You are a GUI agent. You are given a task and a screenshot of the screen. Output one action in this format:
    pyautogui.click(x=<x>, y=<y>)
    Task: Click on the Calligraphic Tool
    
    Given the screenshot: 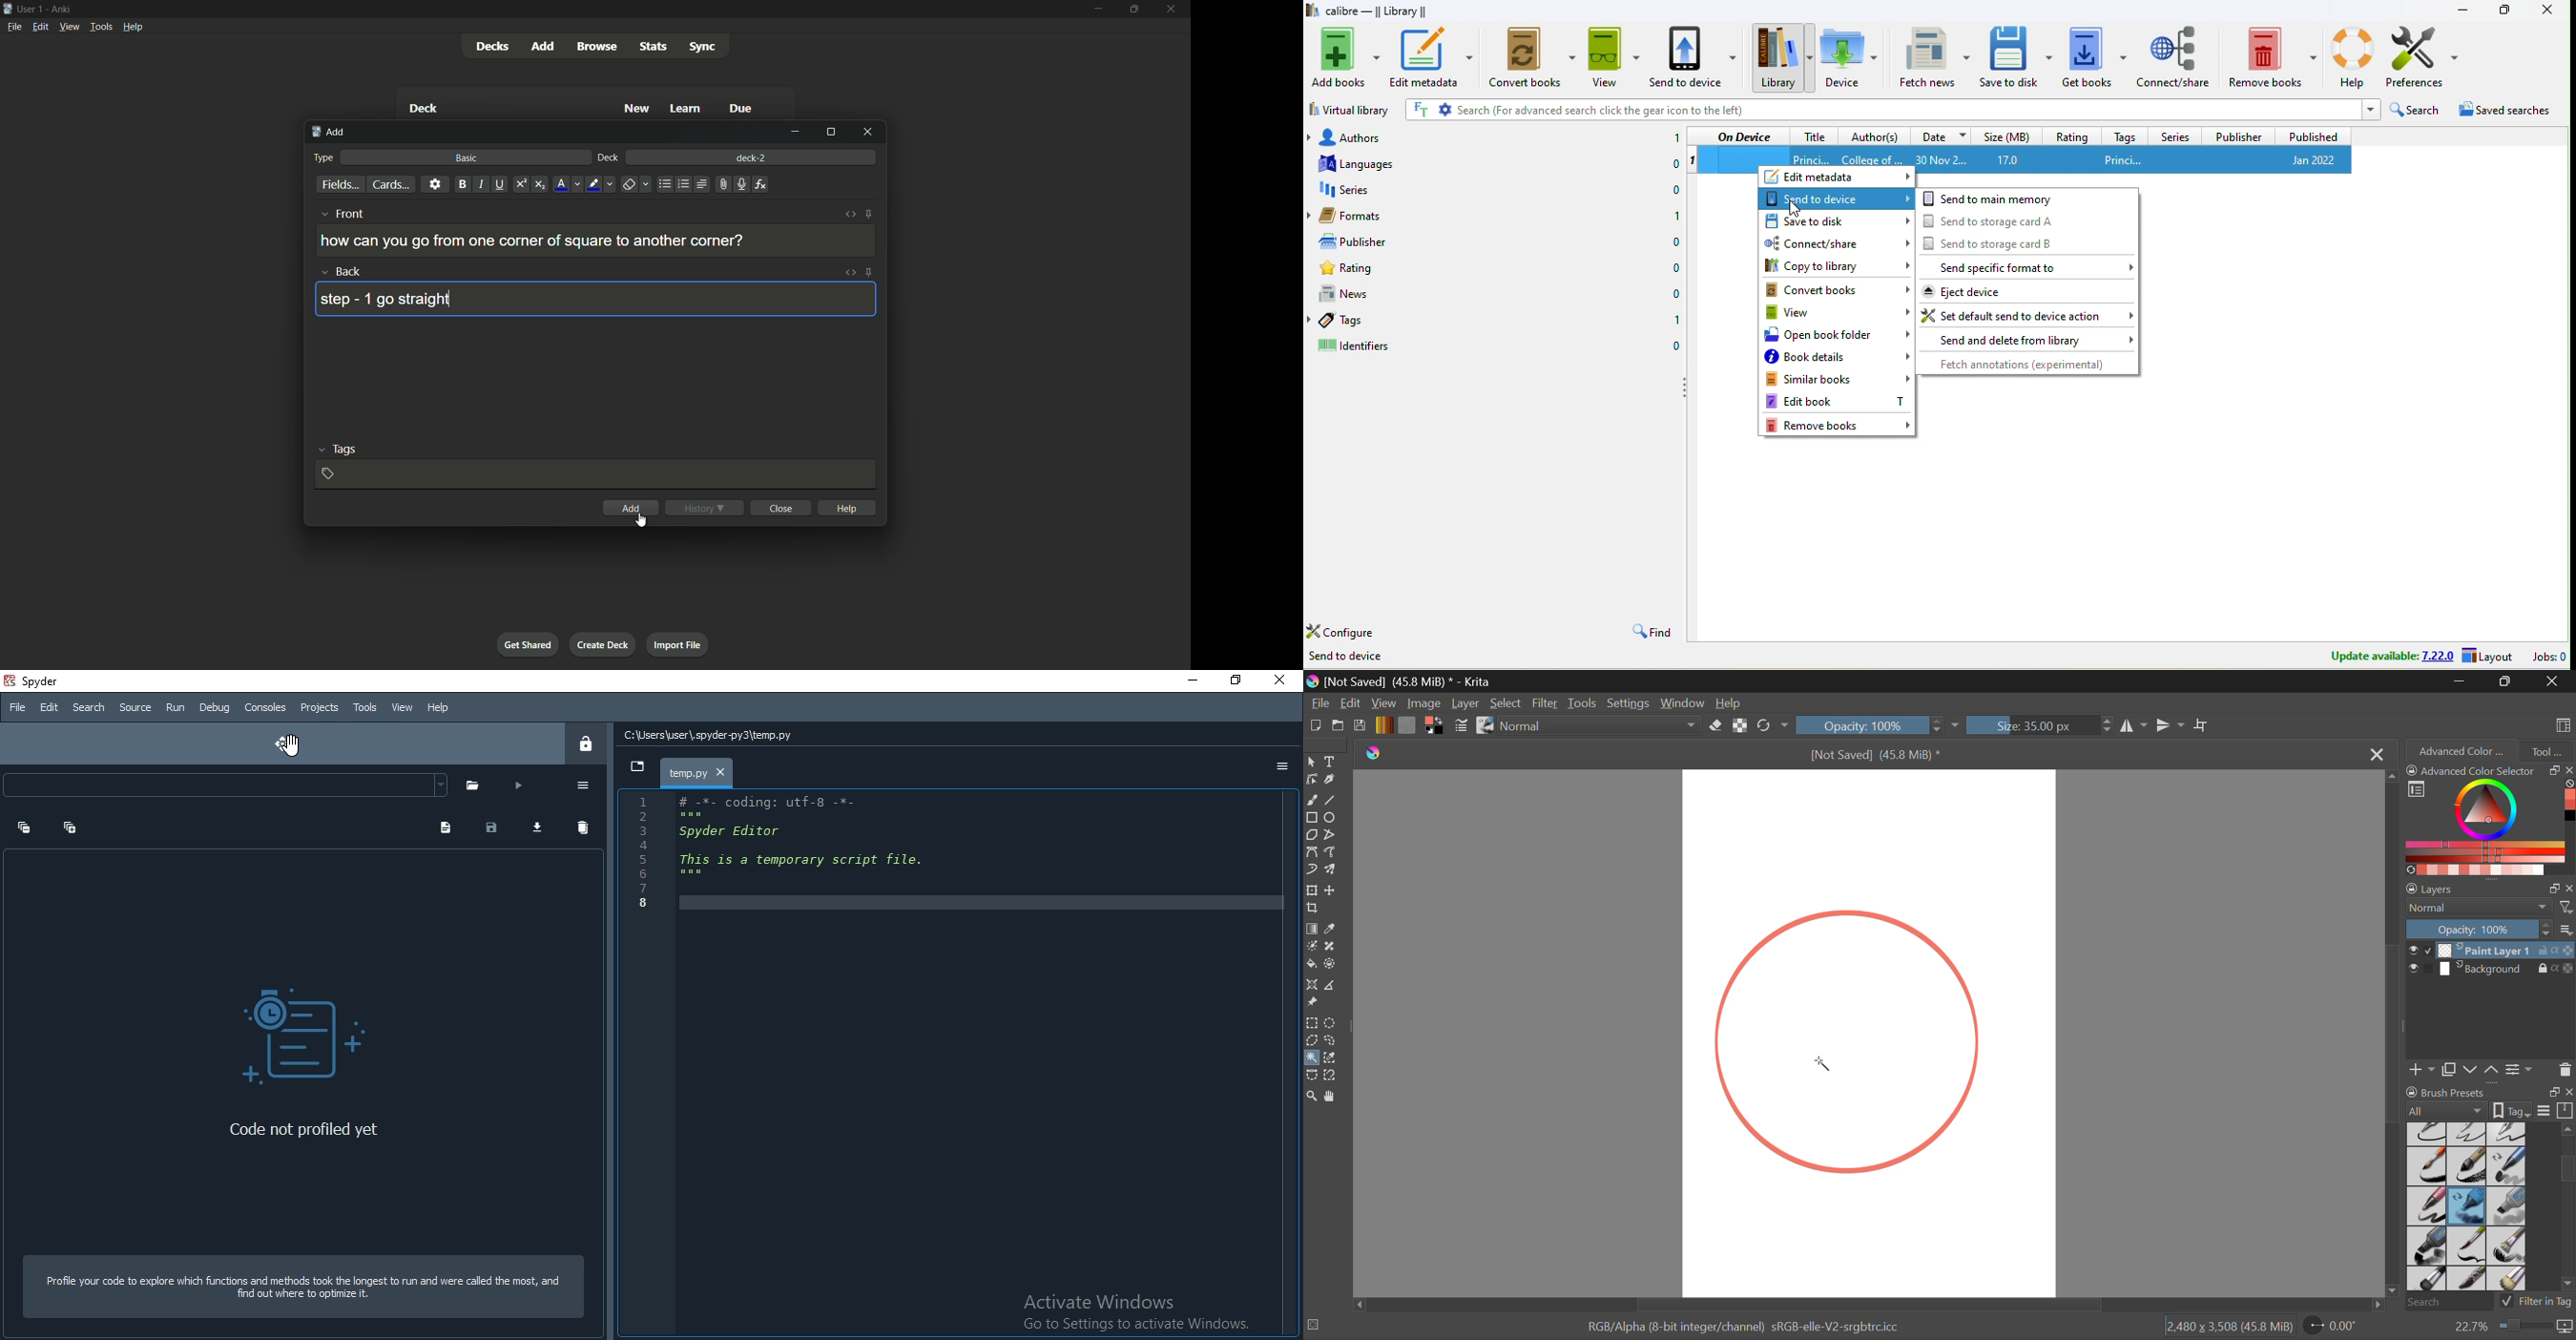 What is the action you would take?
    pyautogui.click(x=1332, y=779)
    